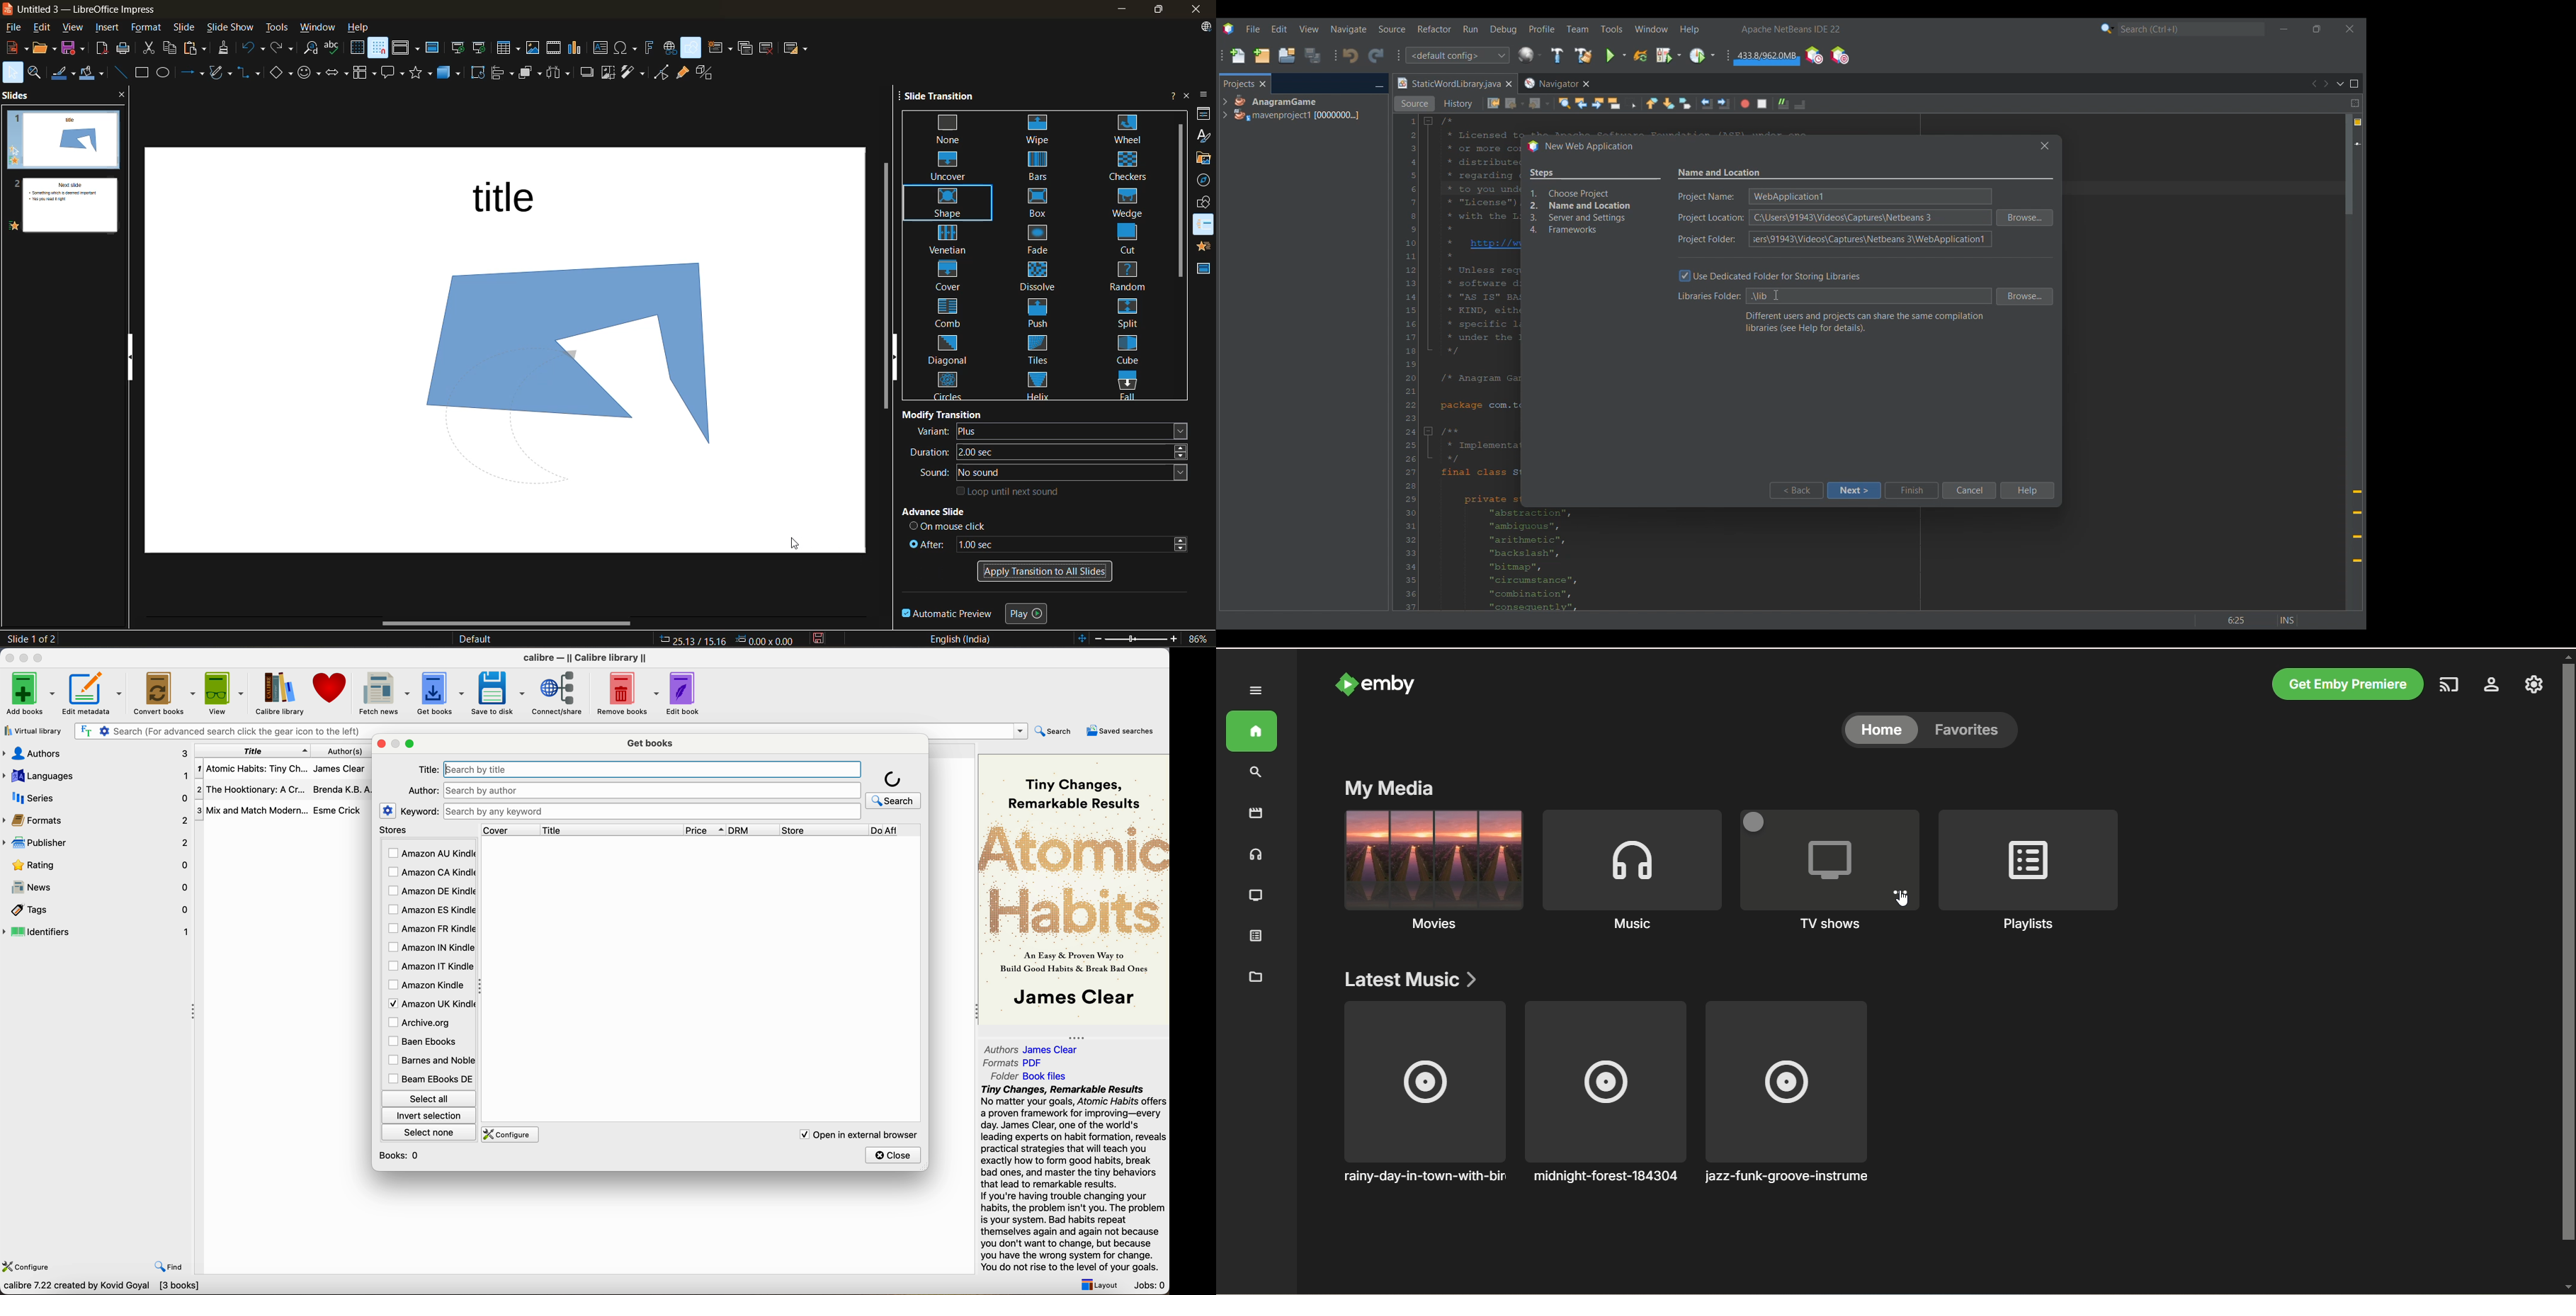  I want to click on show gluepoint functions, so click(683, 73).